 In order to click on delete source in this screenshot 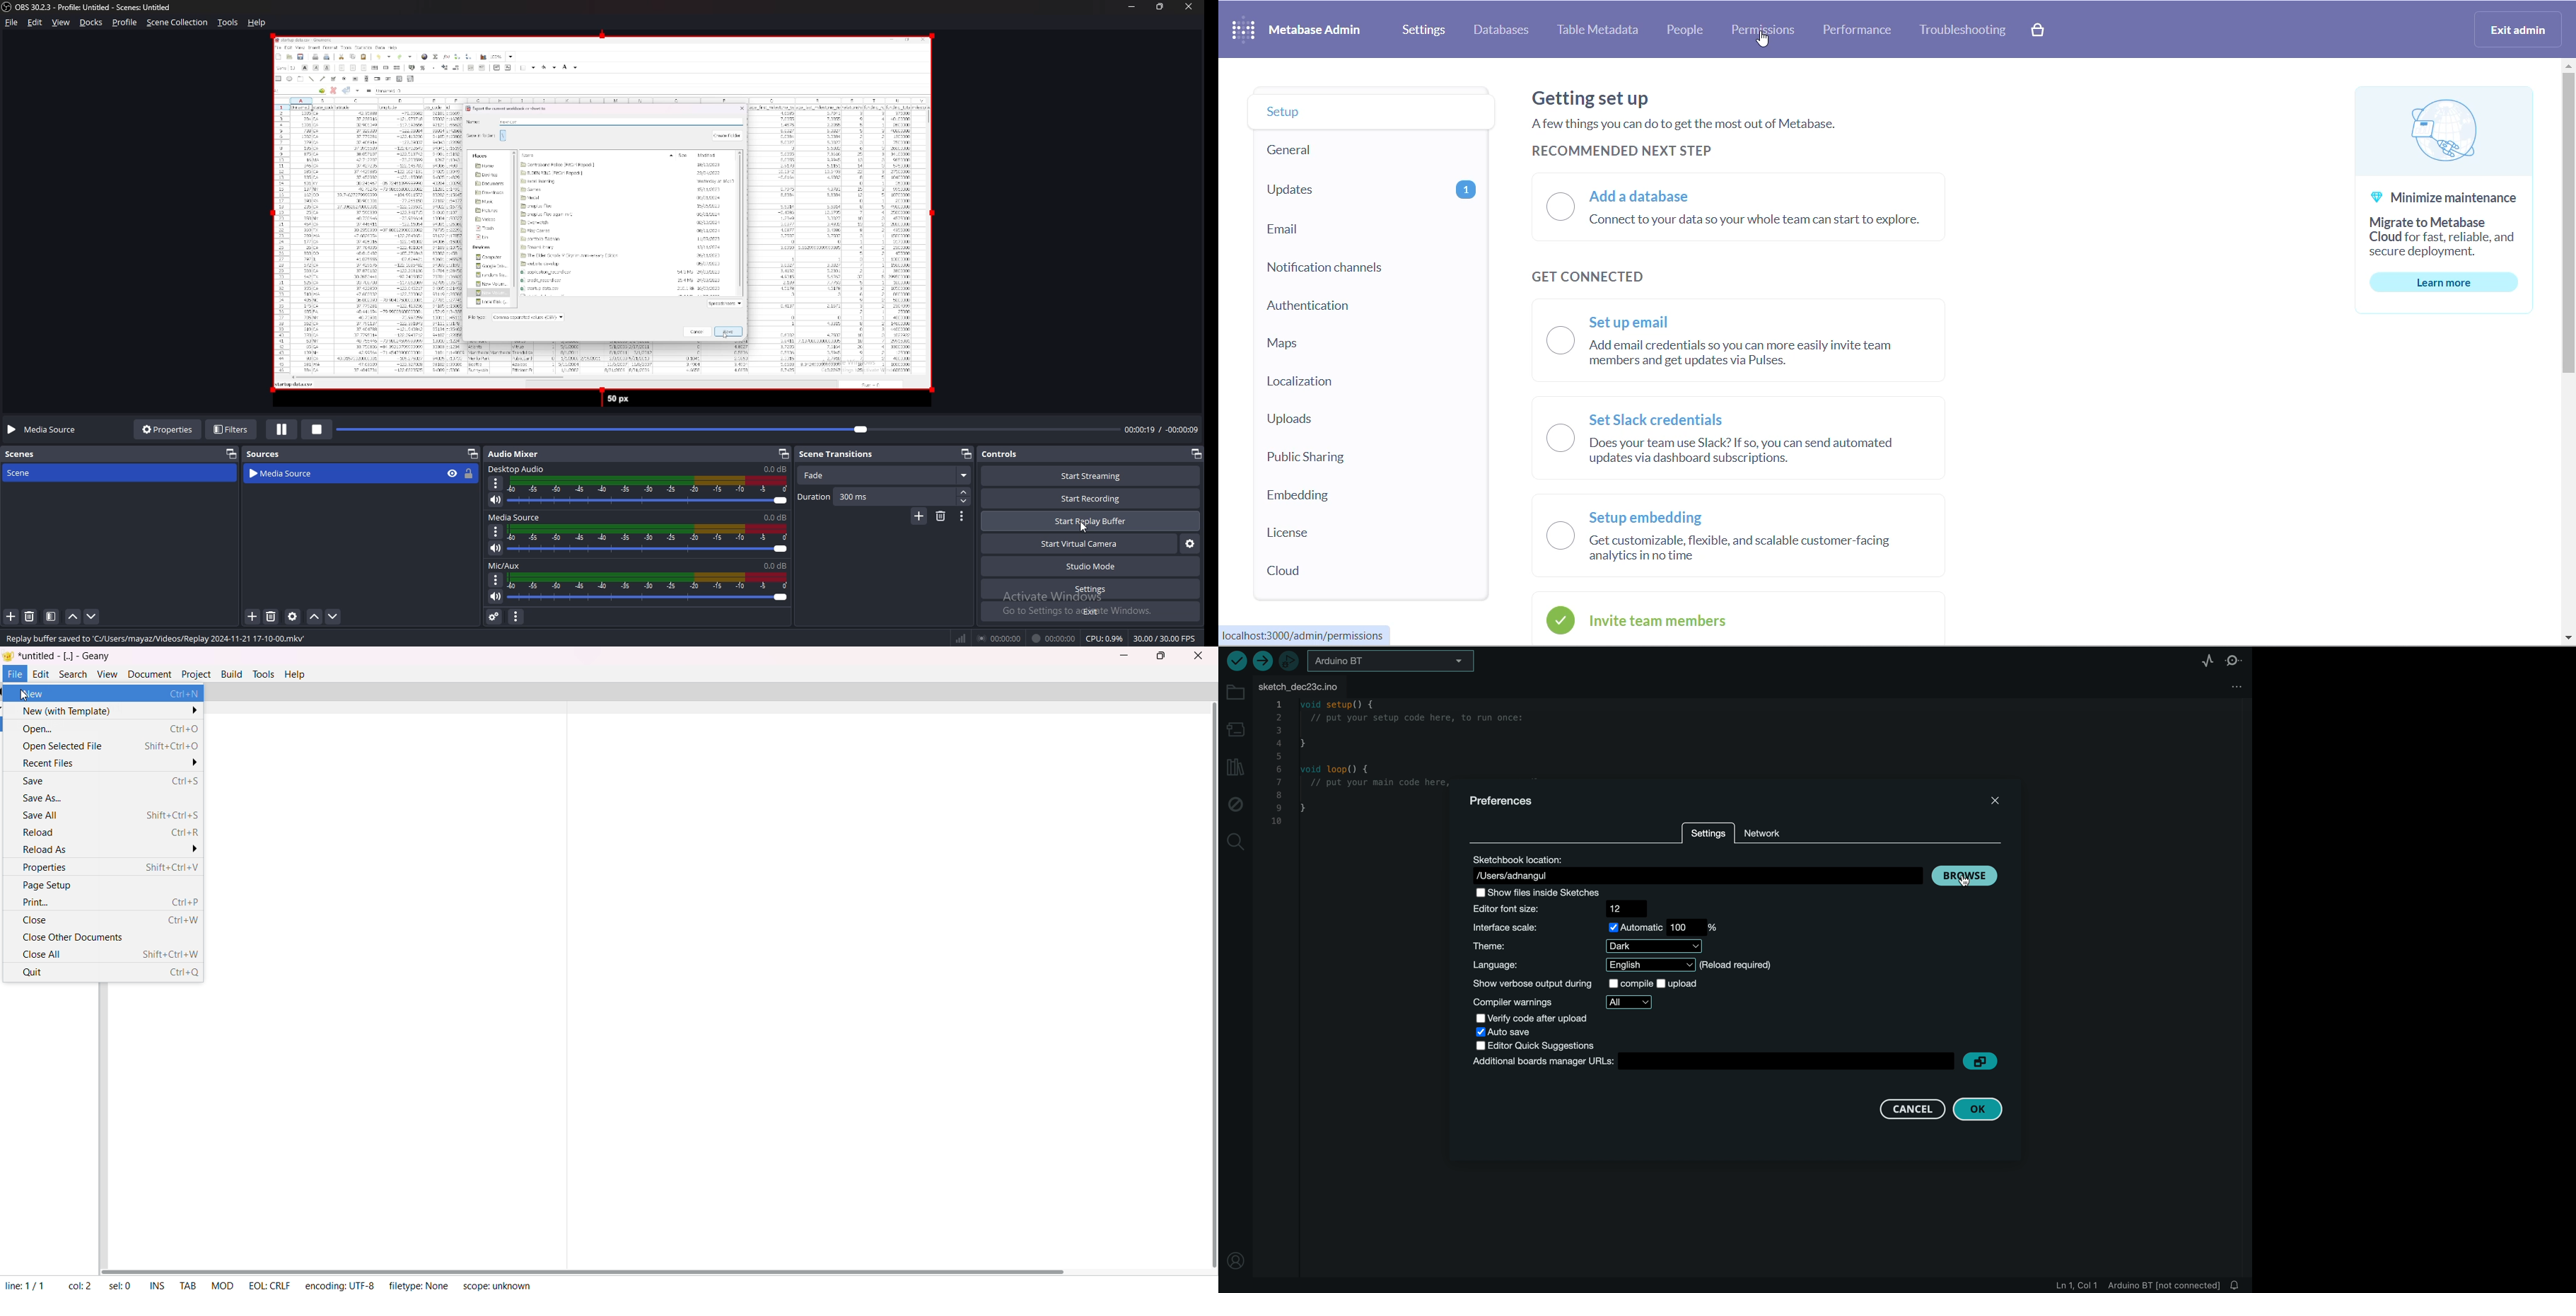, I will do `click(272, 616)`.